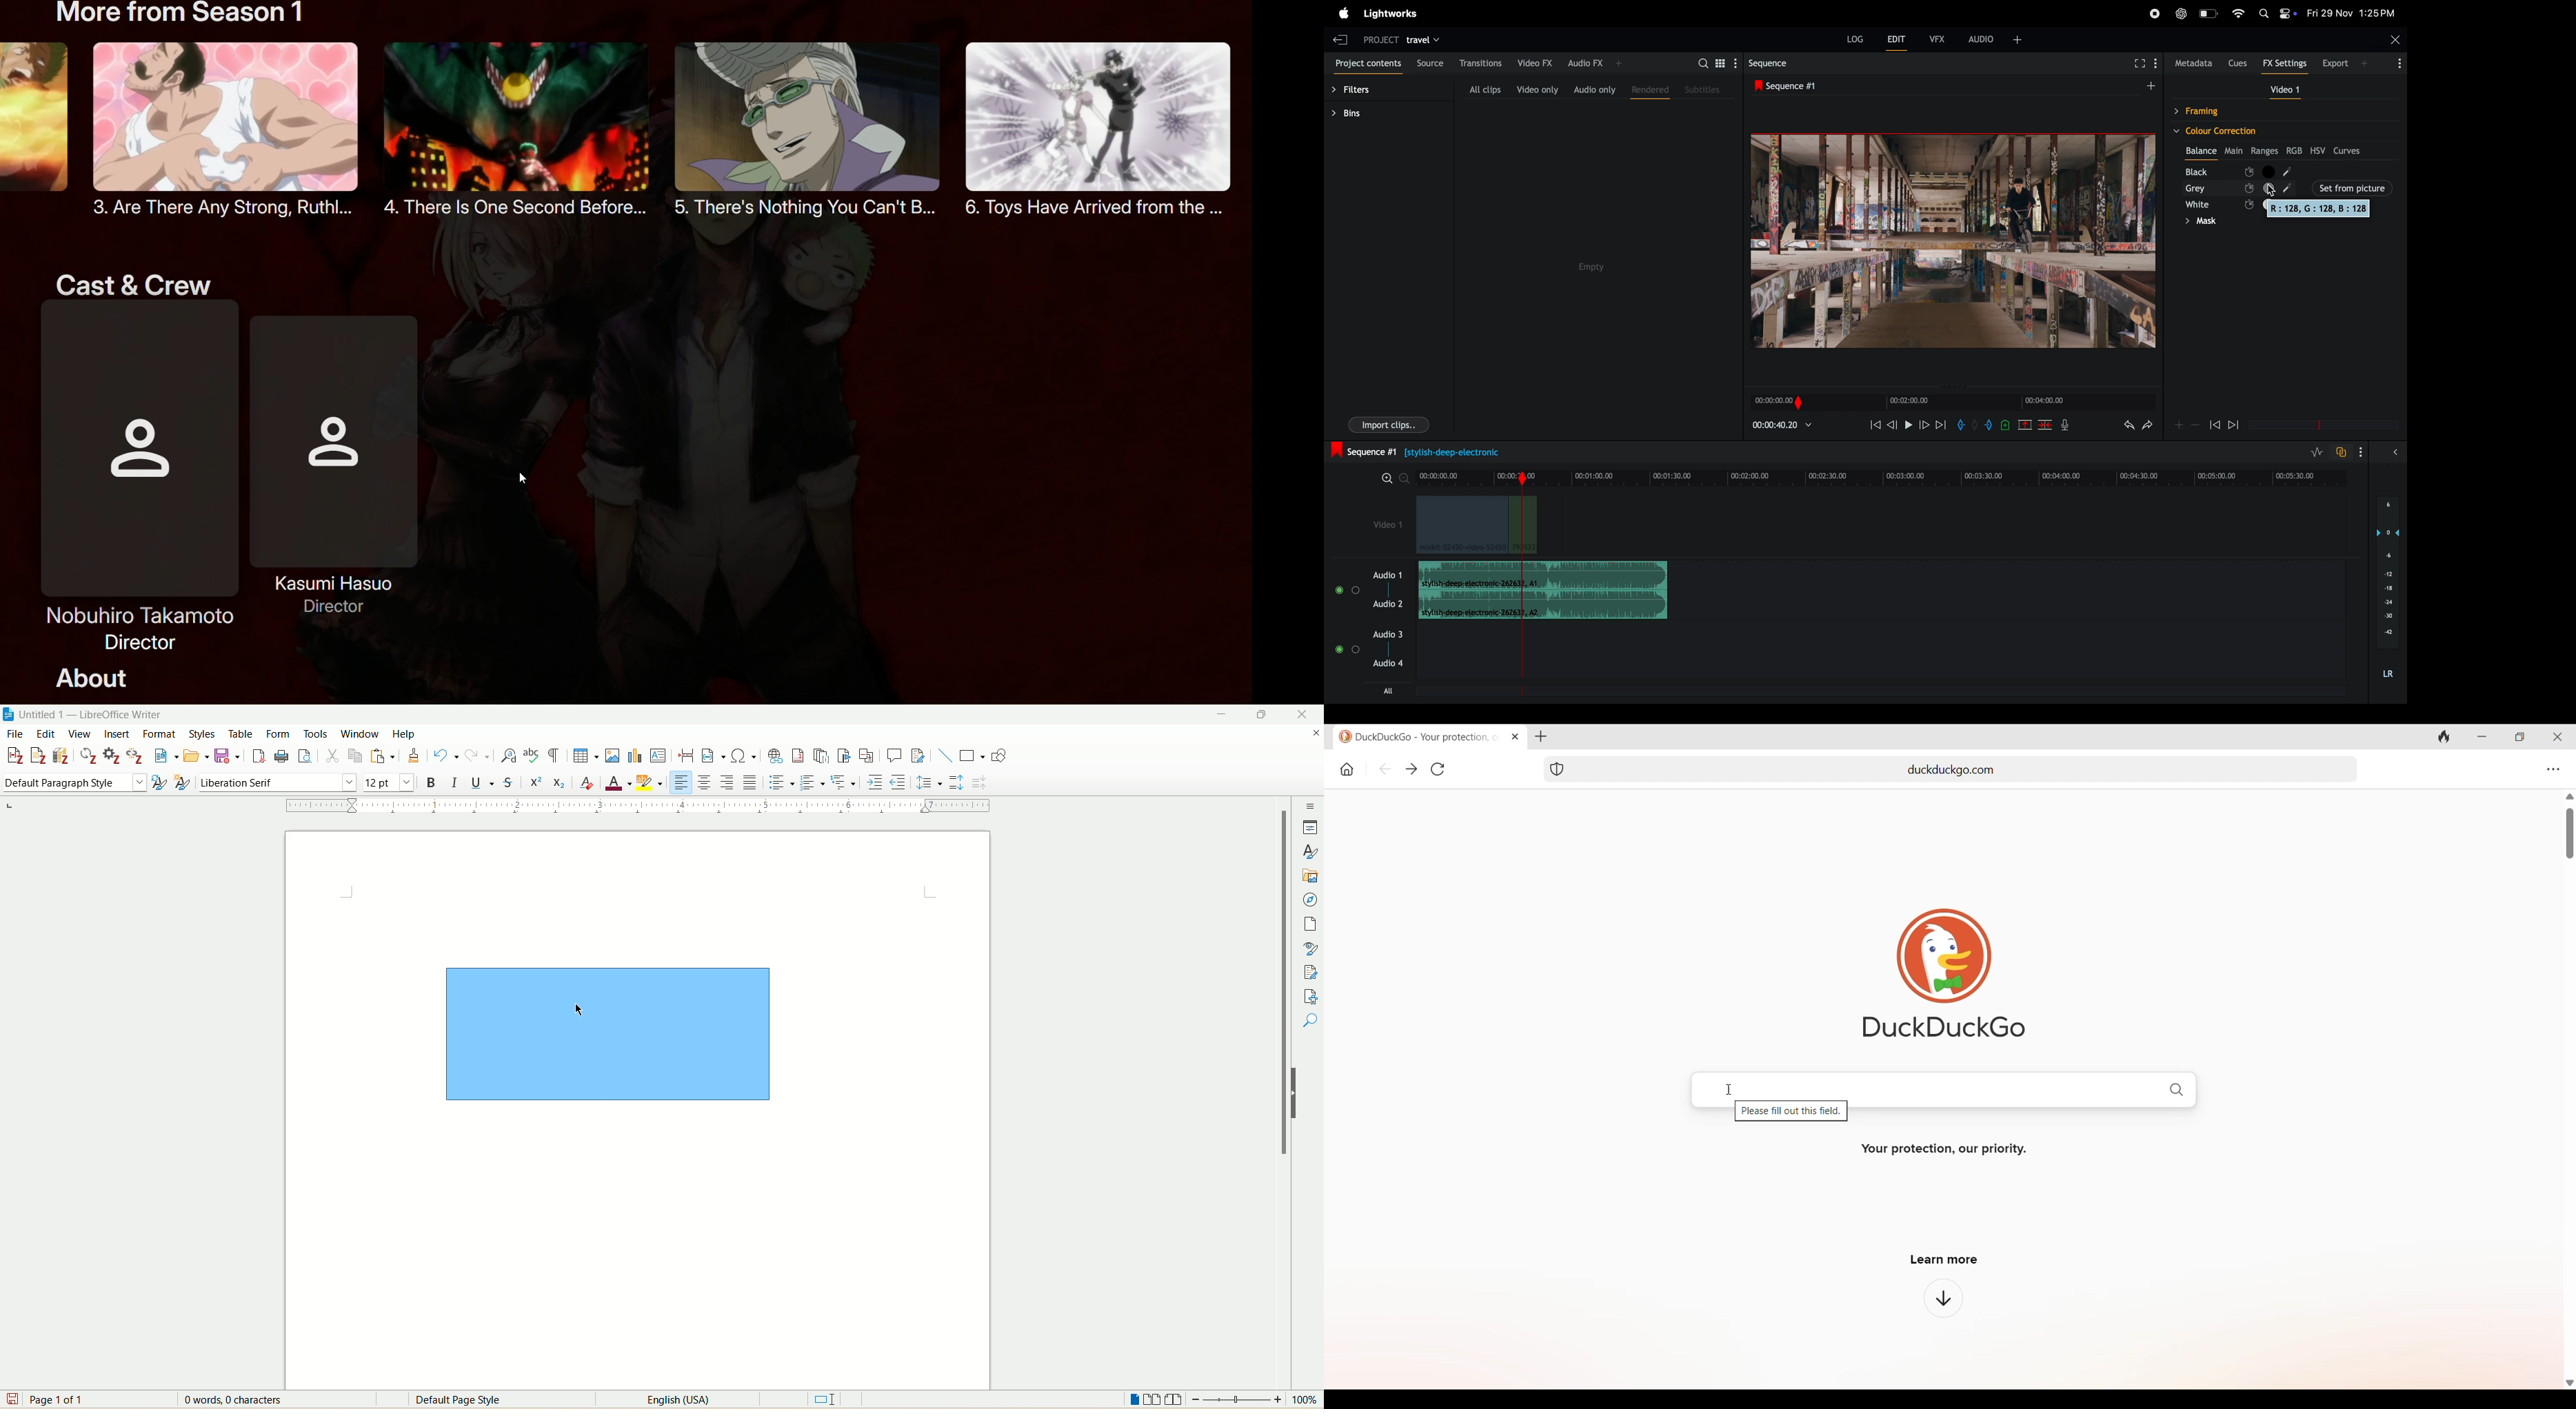 The width and height of the screenshot is (2576, 1428). I want to click on add citation, so click(14, 754).